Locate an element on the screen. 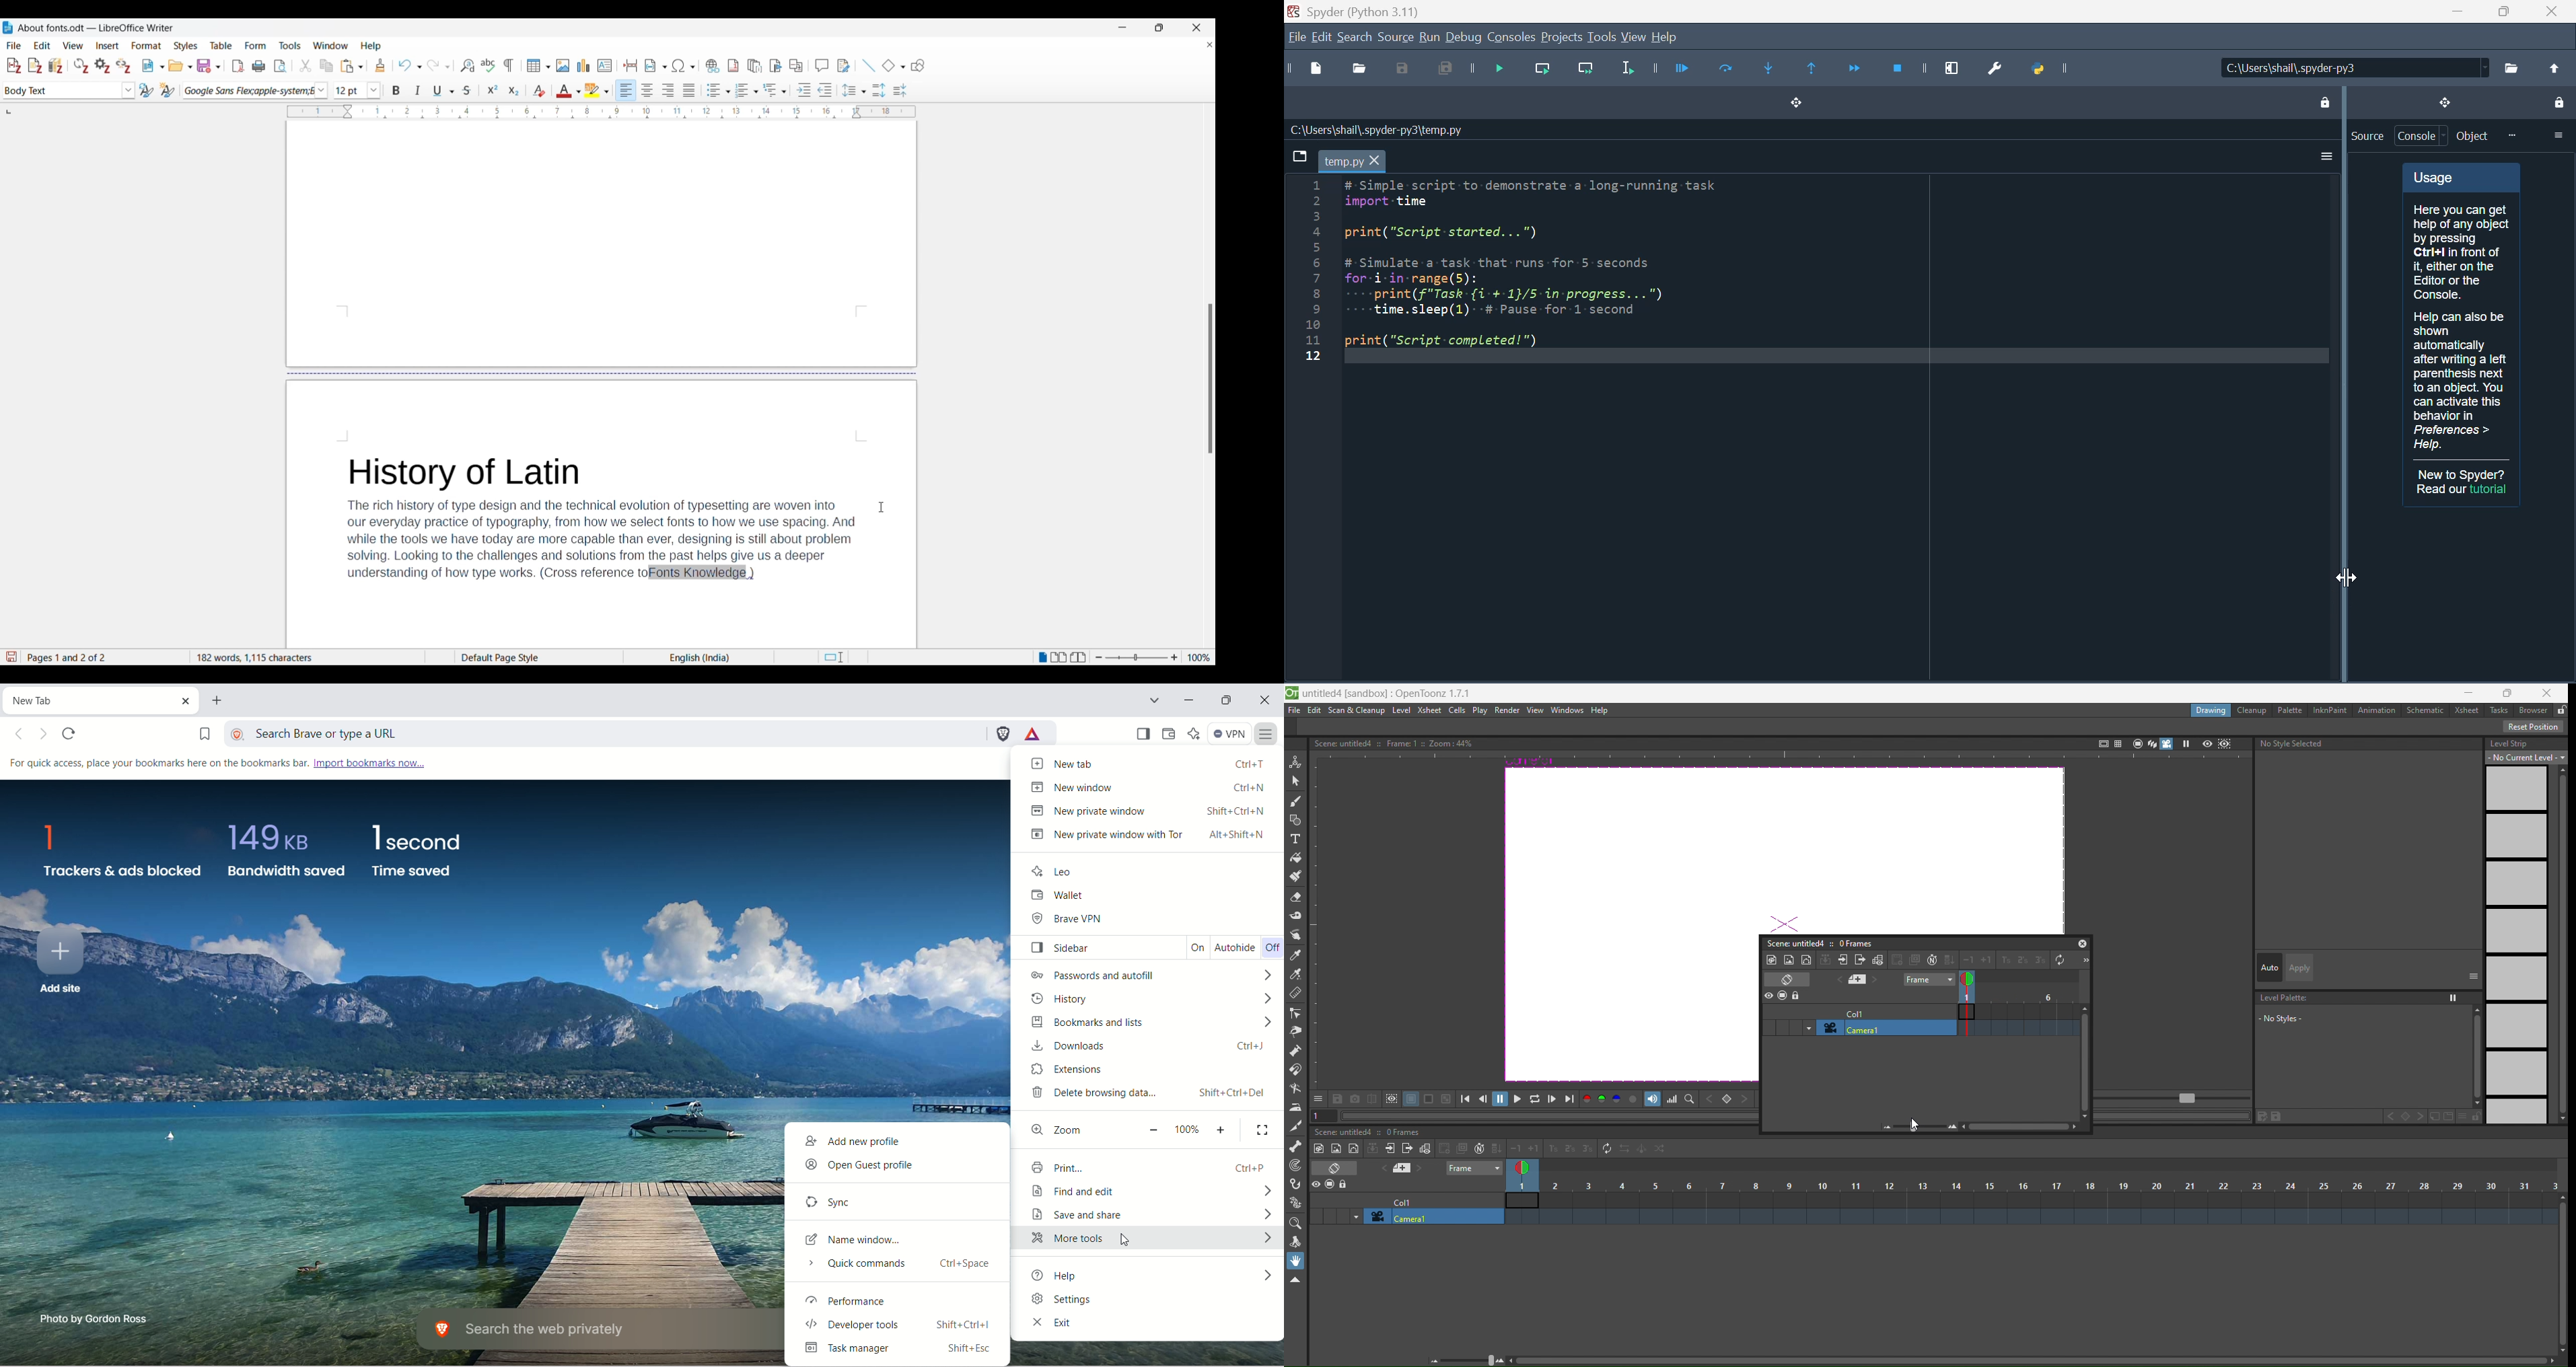 This screenshot has height=1372, width=2576. Maximise current window is located at coordinates (1952, 65).